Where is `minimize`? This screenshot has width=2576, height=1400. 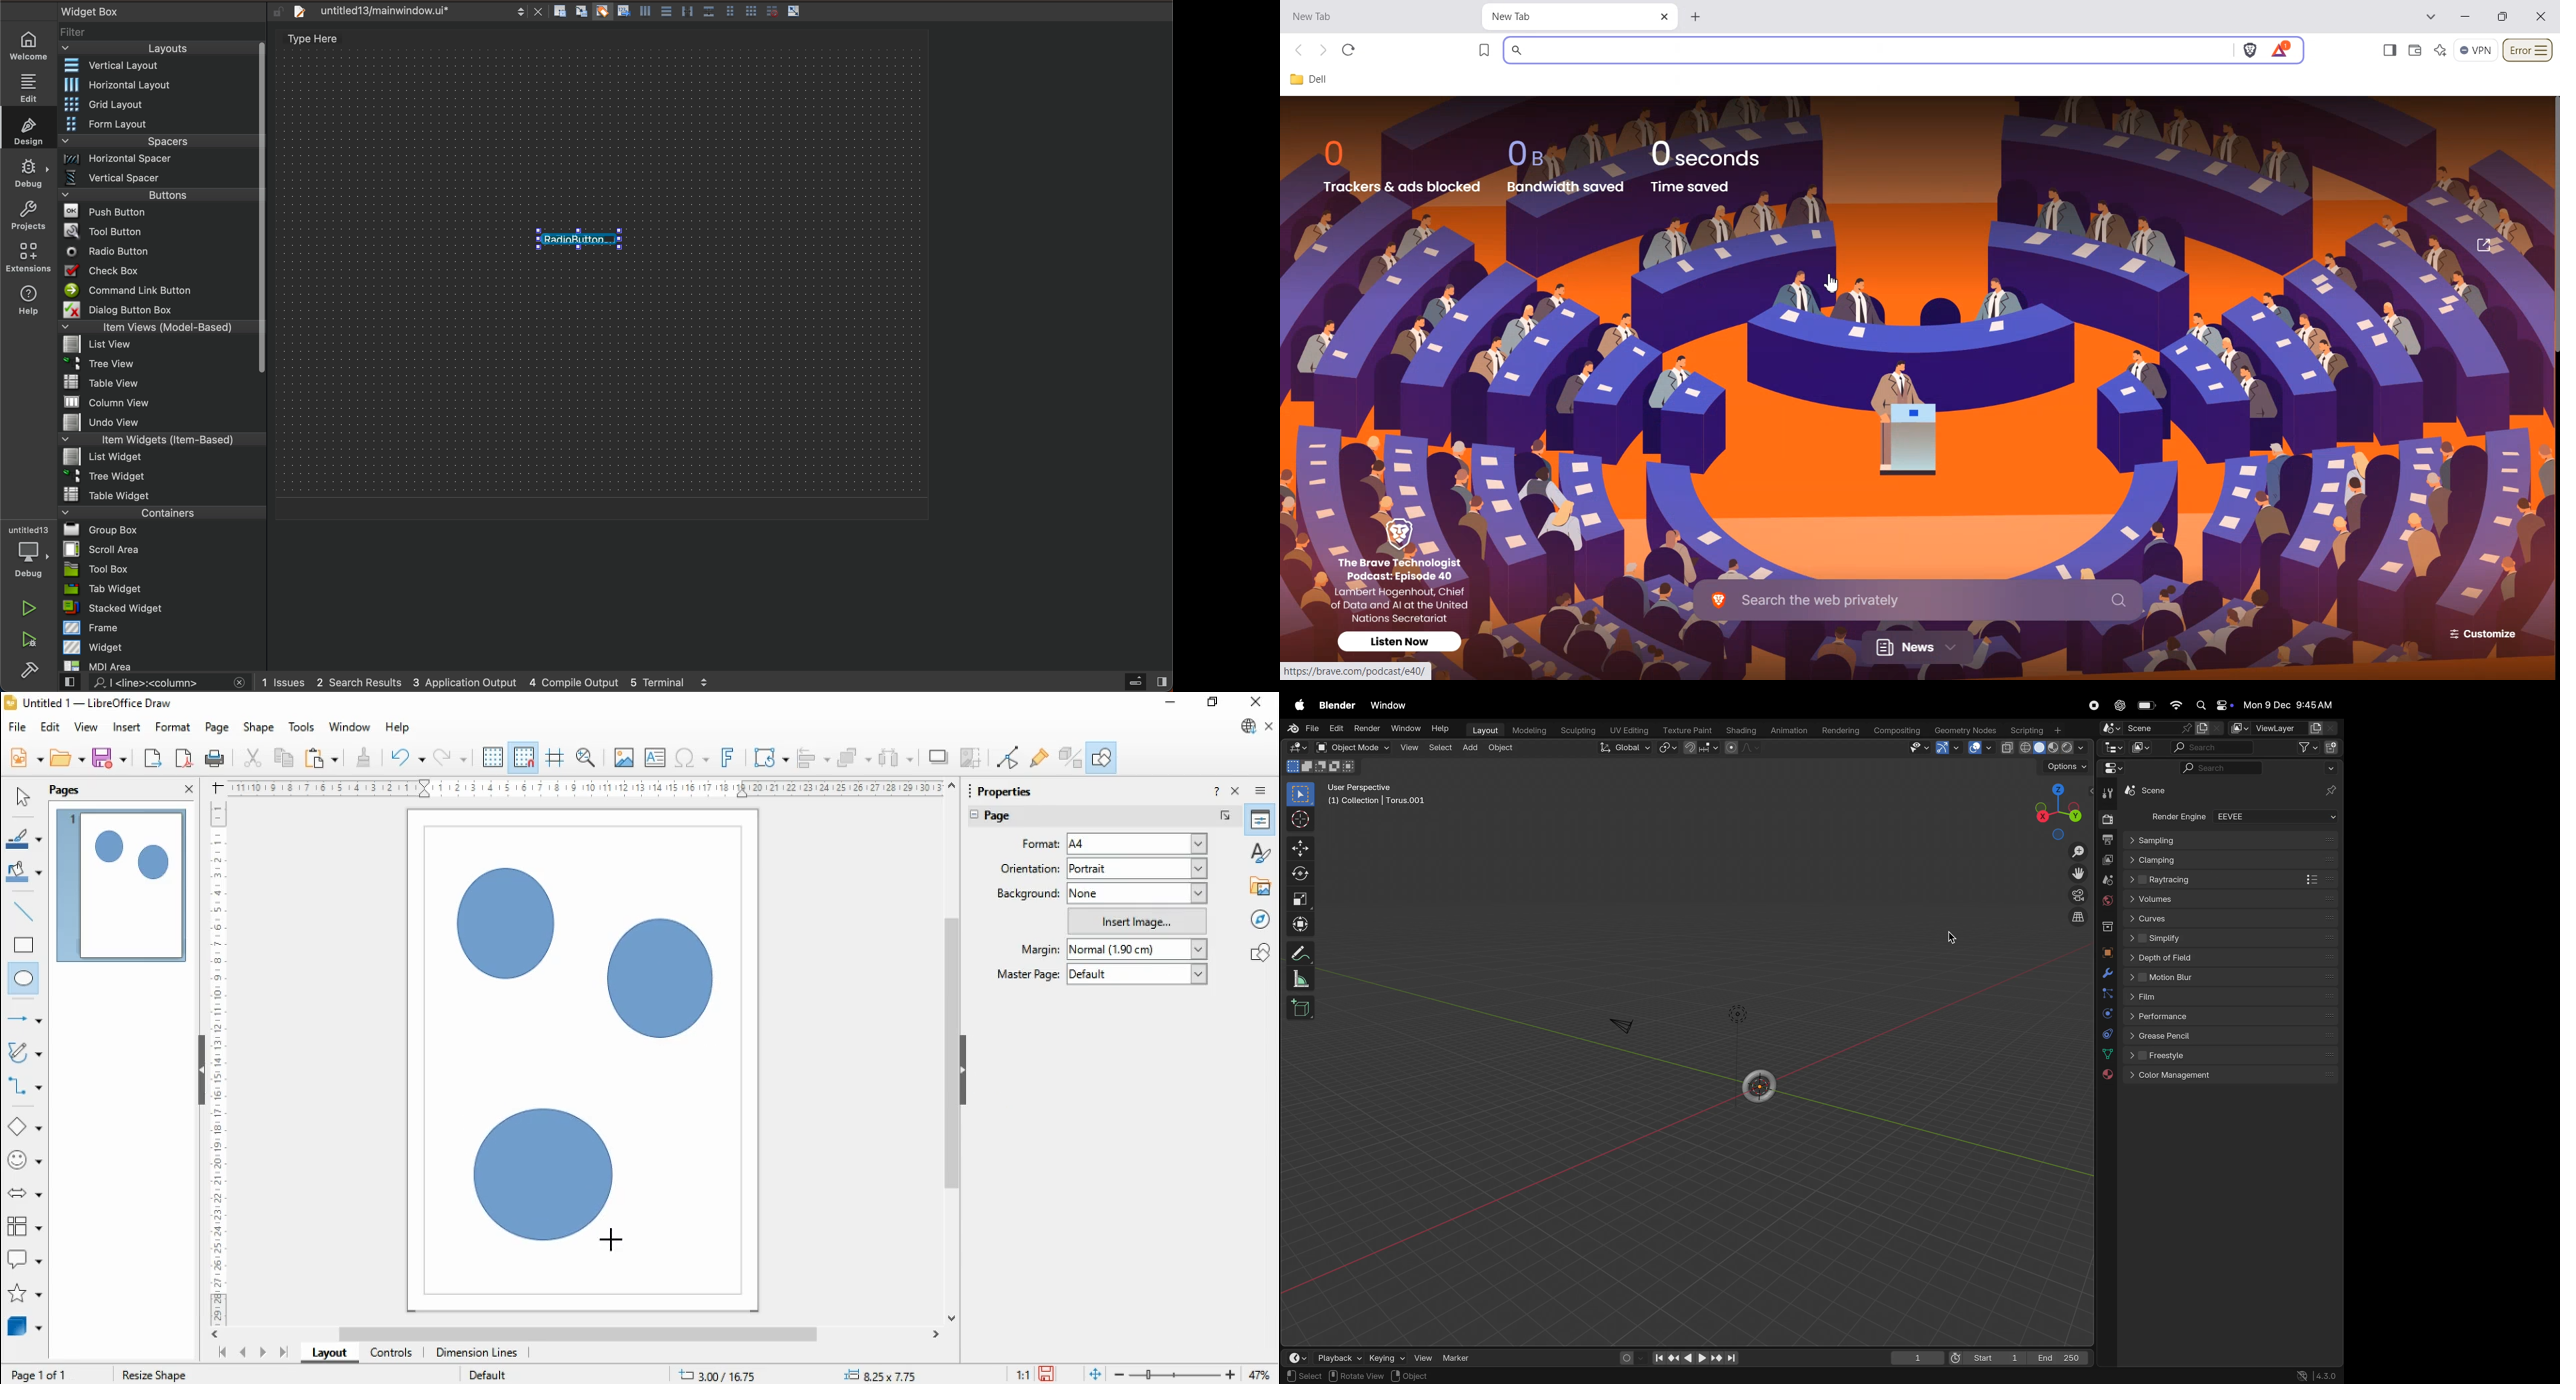 minimize is located at coordinates (1172, 702).